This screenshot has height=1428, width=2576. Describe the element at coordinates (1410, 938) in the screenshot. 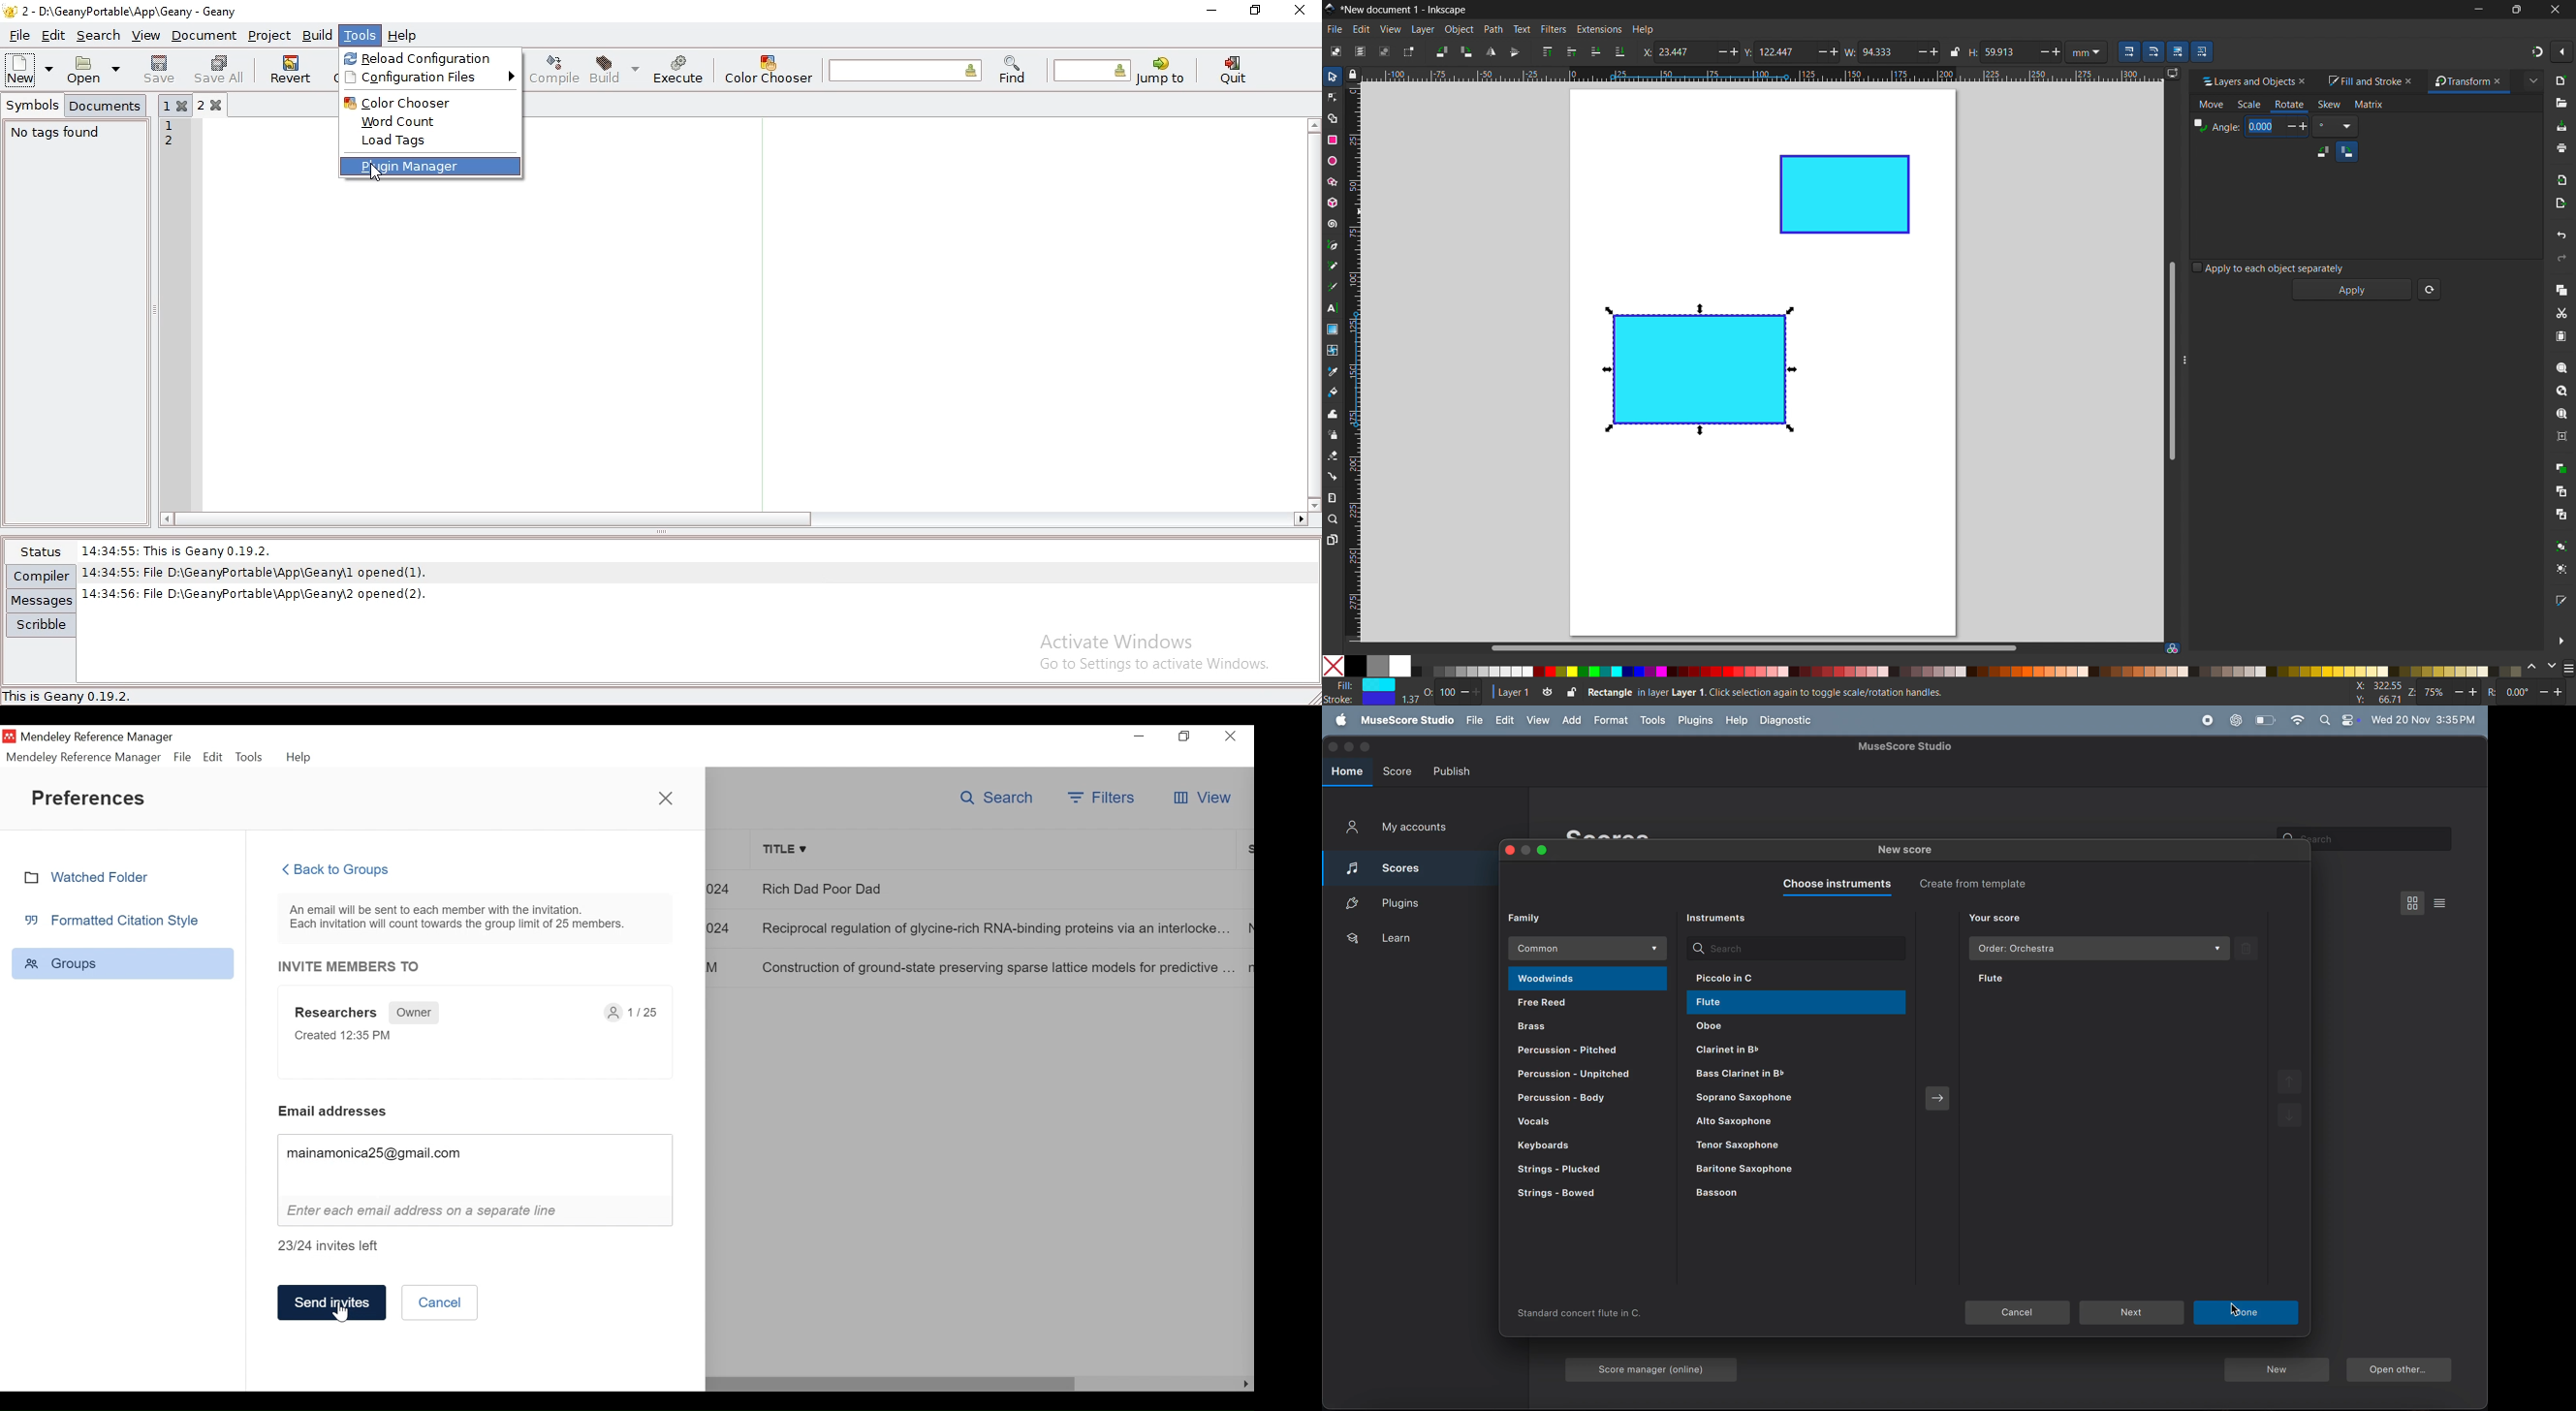

I see `learn` at that location.